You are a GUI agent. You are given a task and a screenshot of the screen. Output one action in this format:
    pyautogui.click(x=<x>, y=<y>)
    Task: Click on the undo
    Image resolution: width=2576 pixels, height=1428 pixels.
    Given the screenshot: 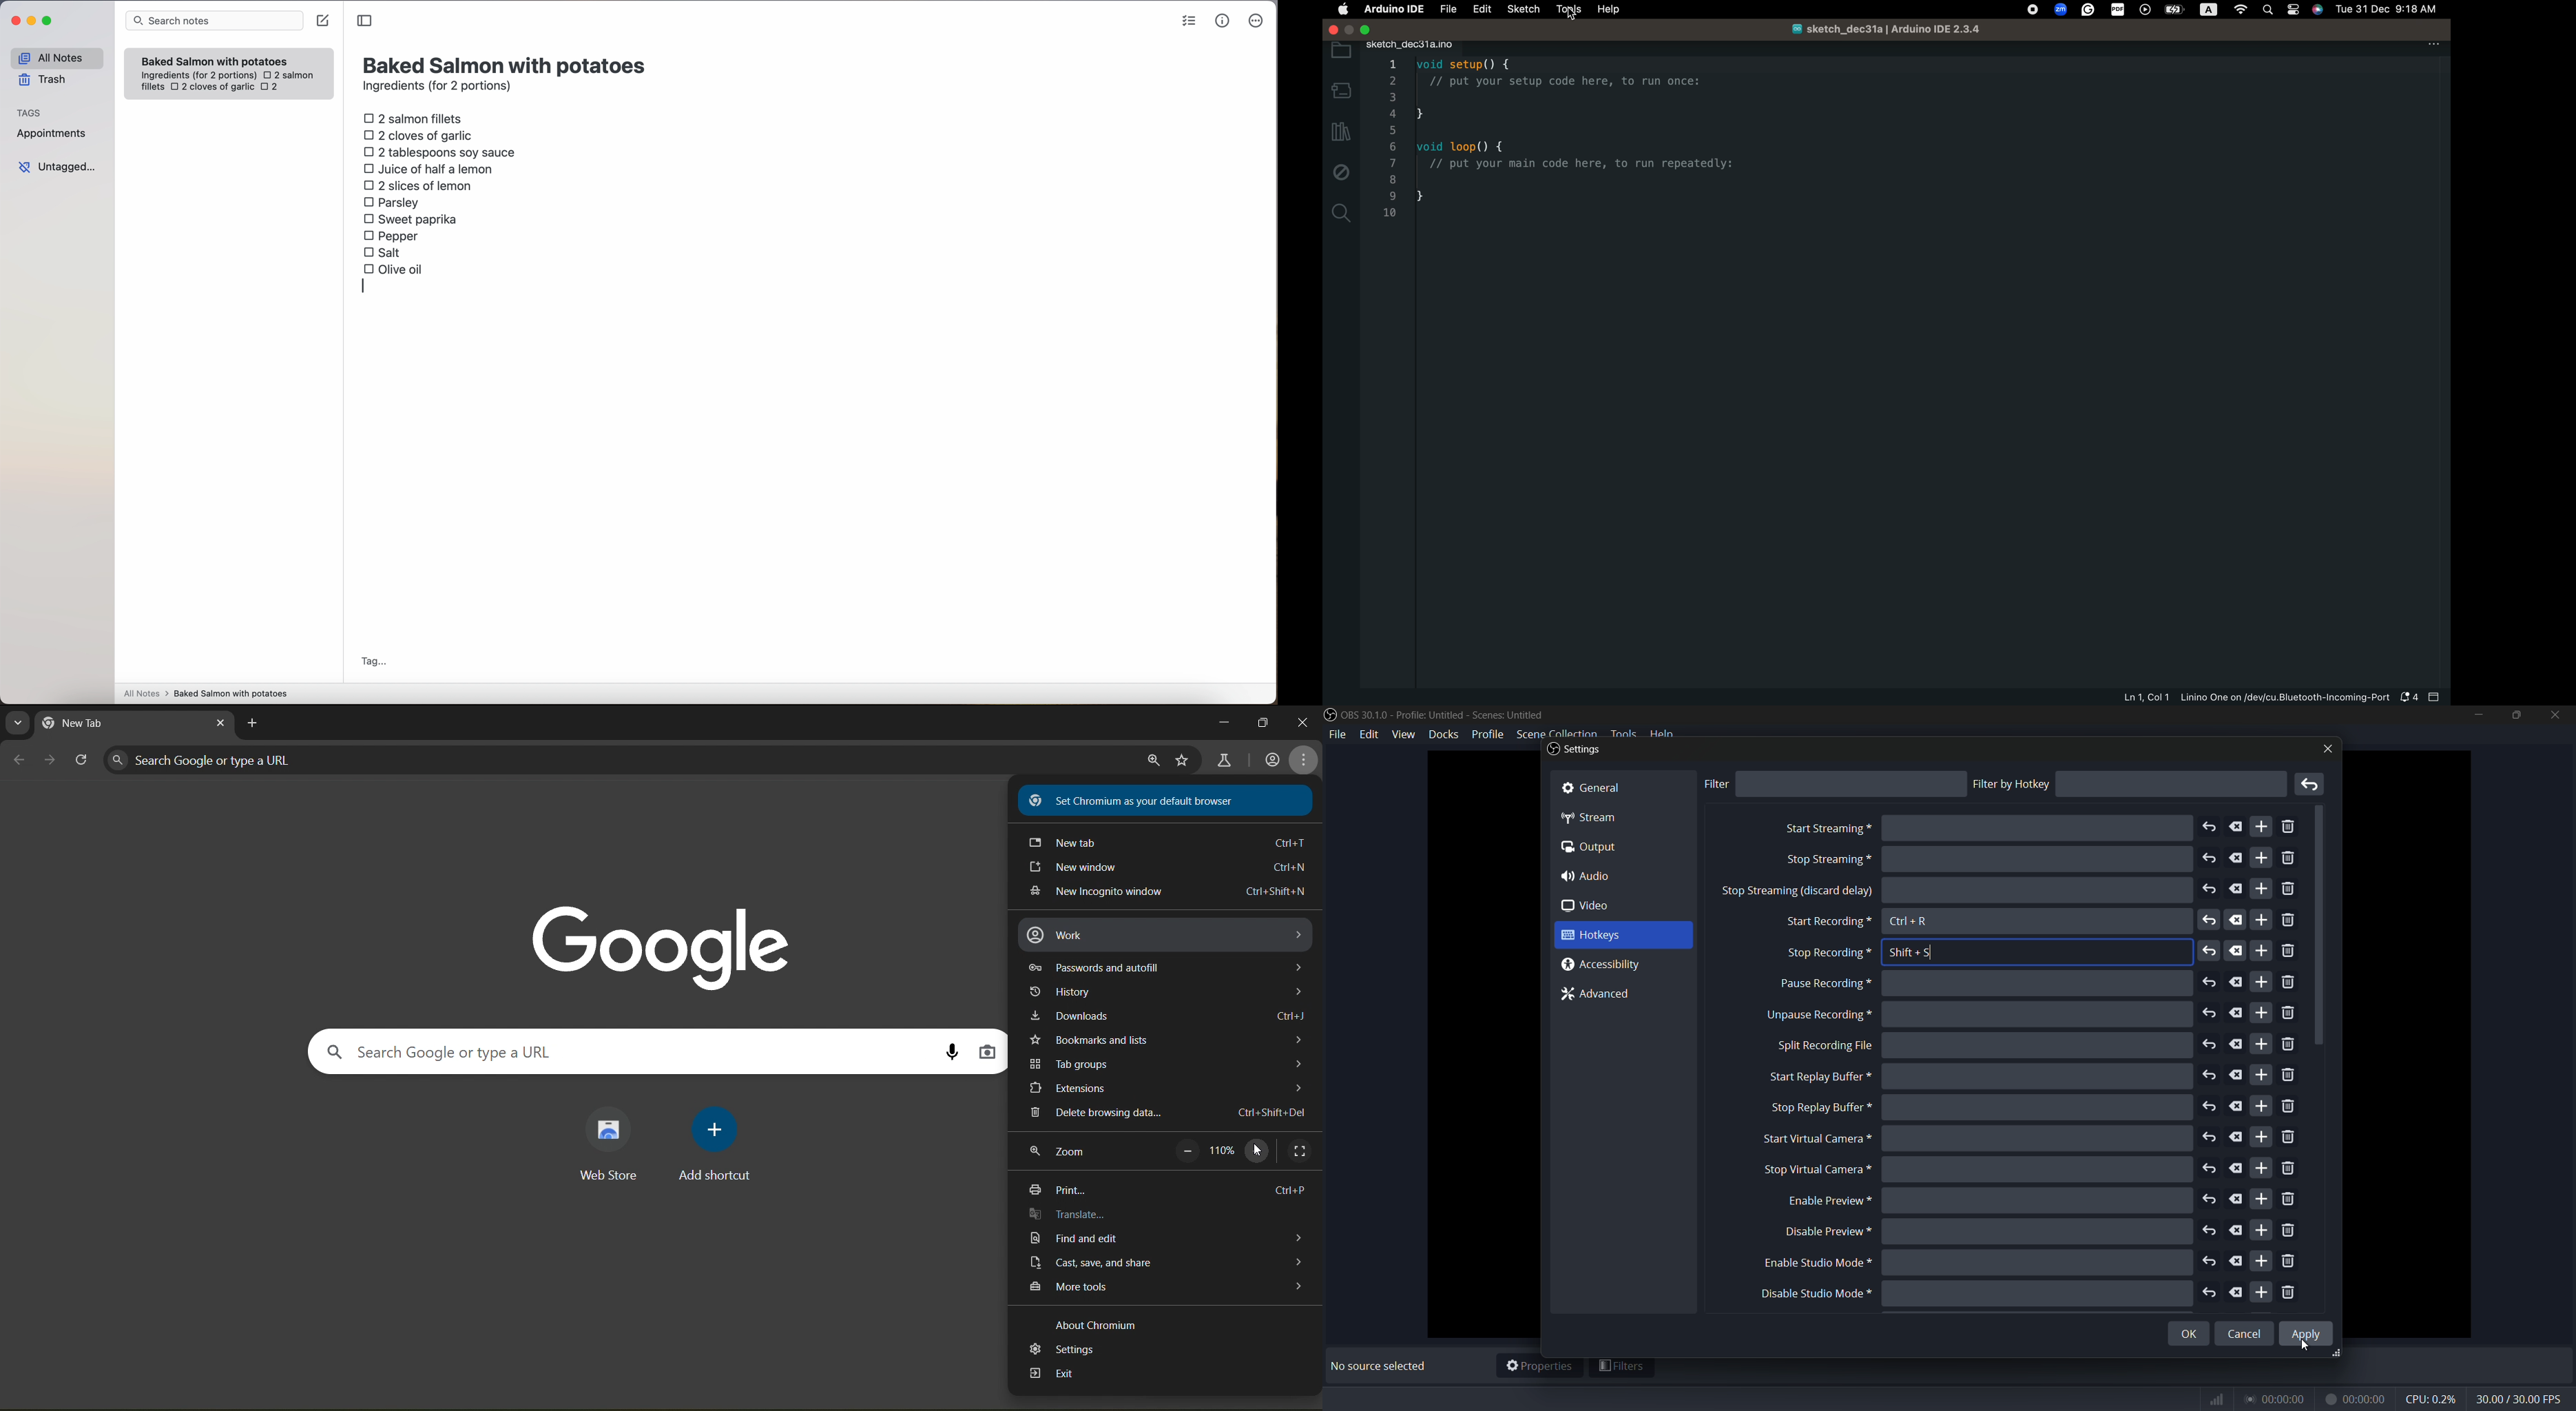 What is the action you would take?
    pyautogui.click(x=2213, y=1293)
    